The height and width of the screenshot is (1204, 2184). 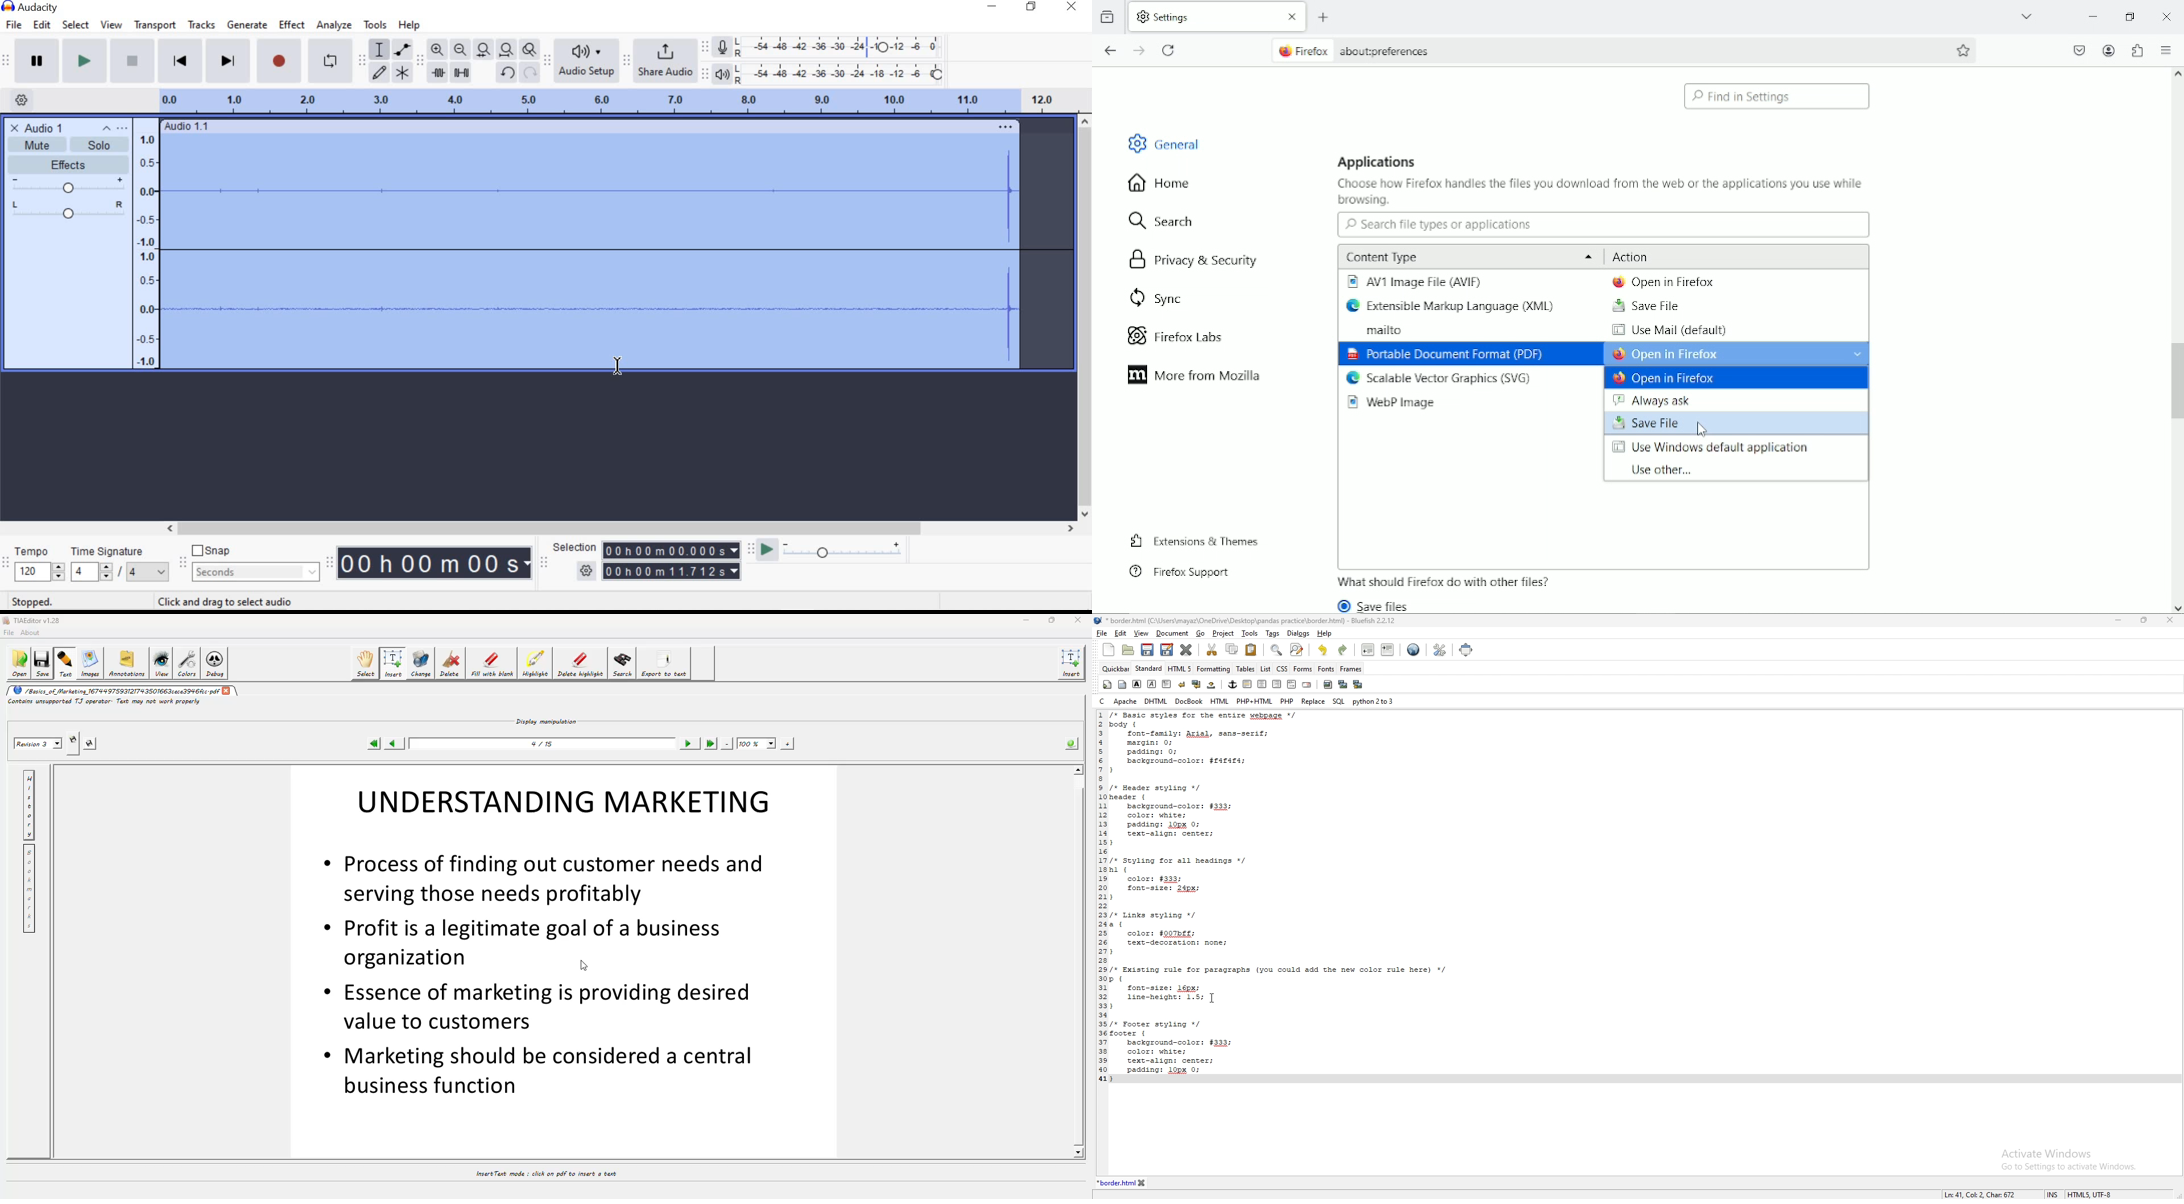 I want to click on Gain, so click(x=67, y=187).